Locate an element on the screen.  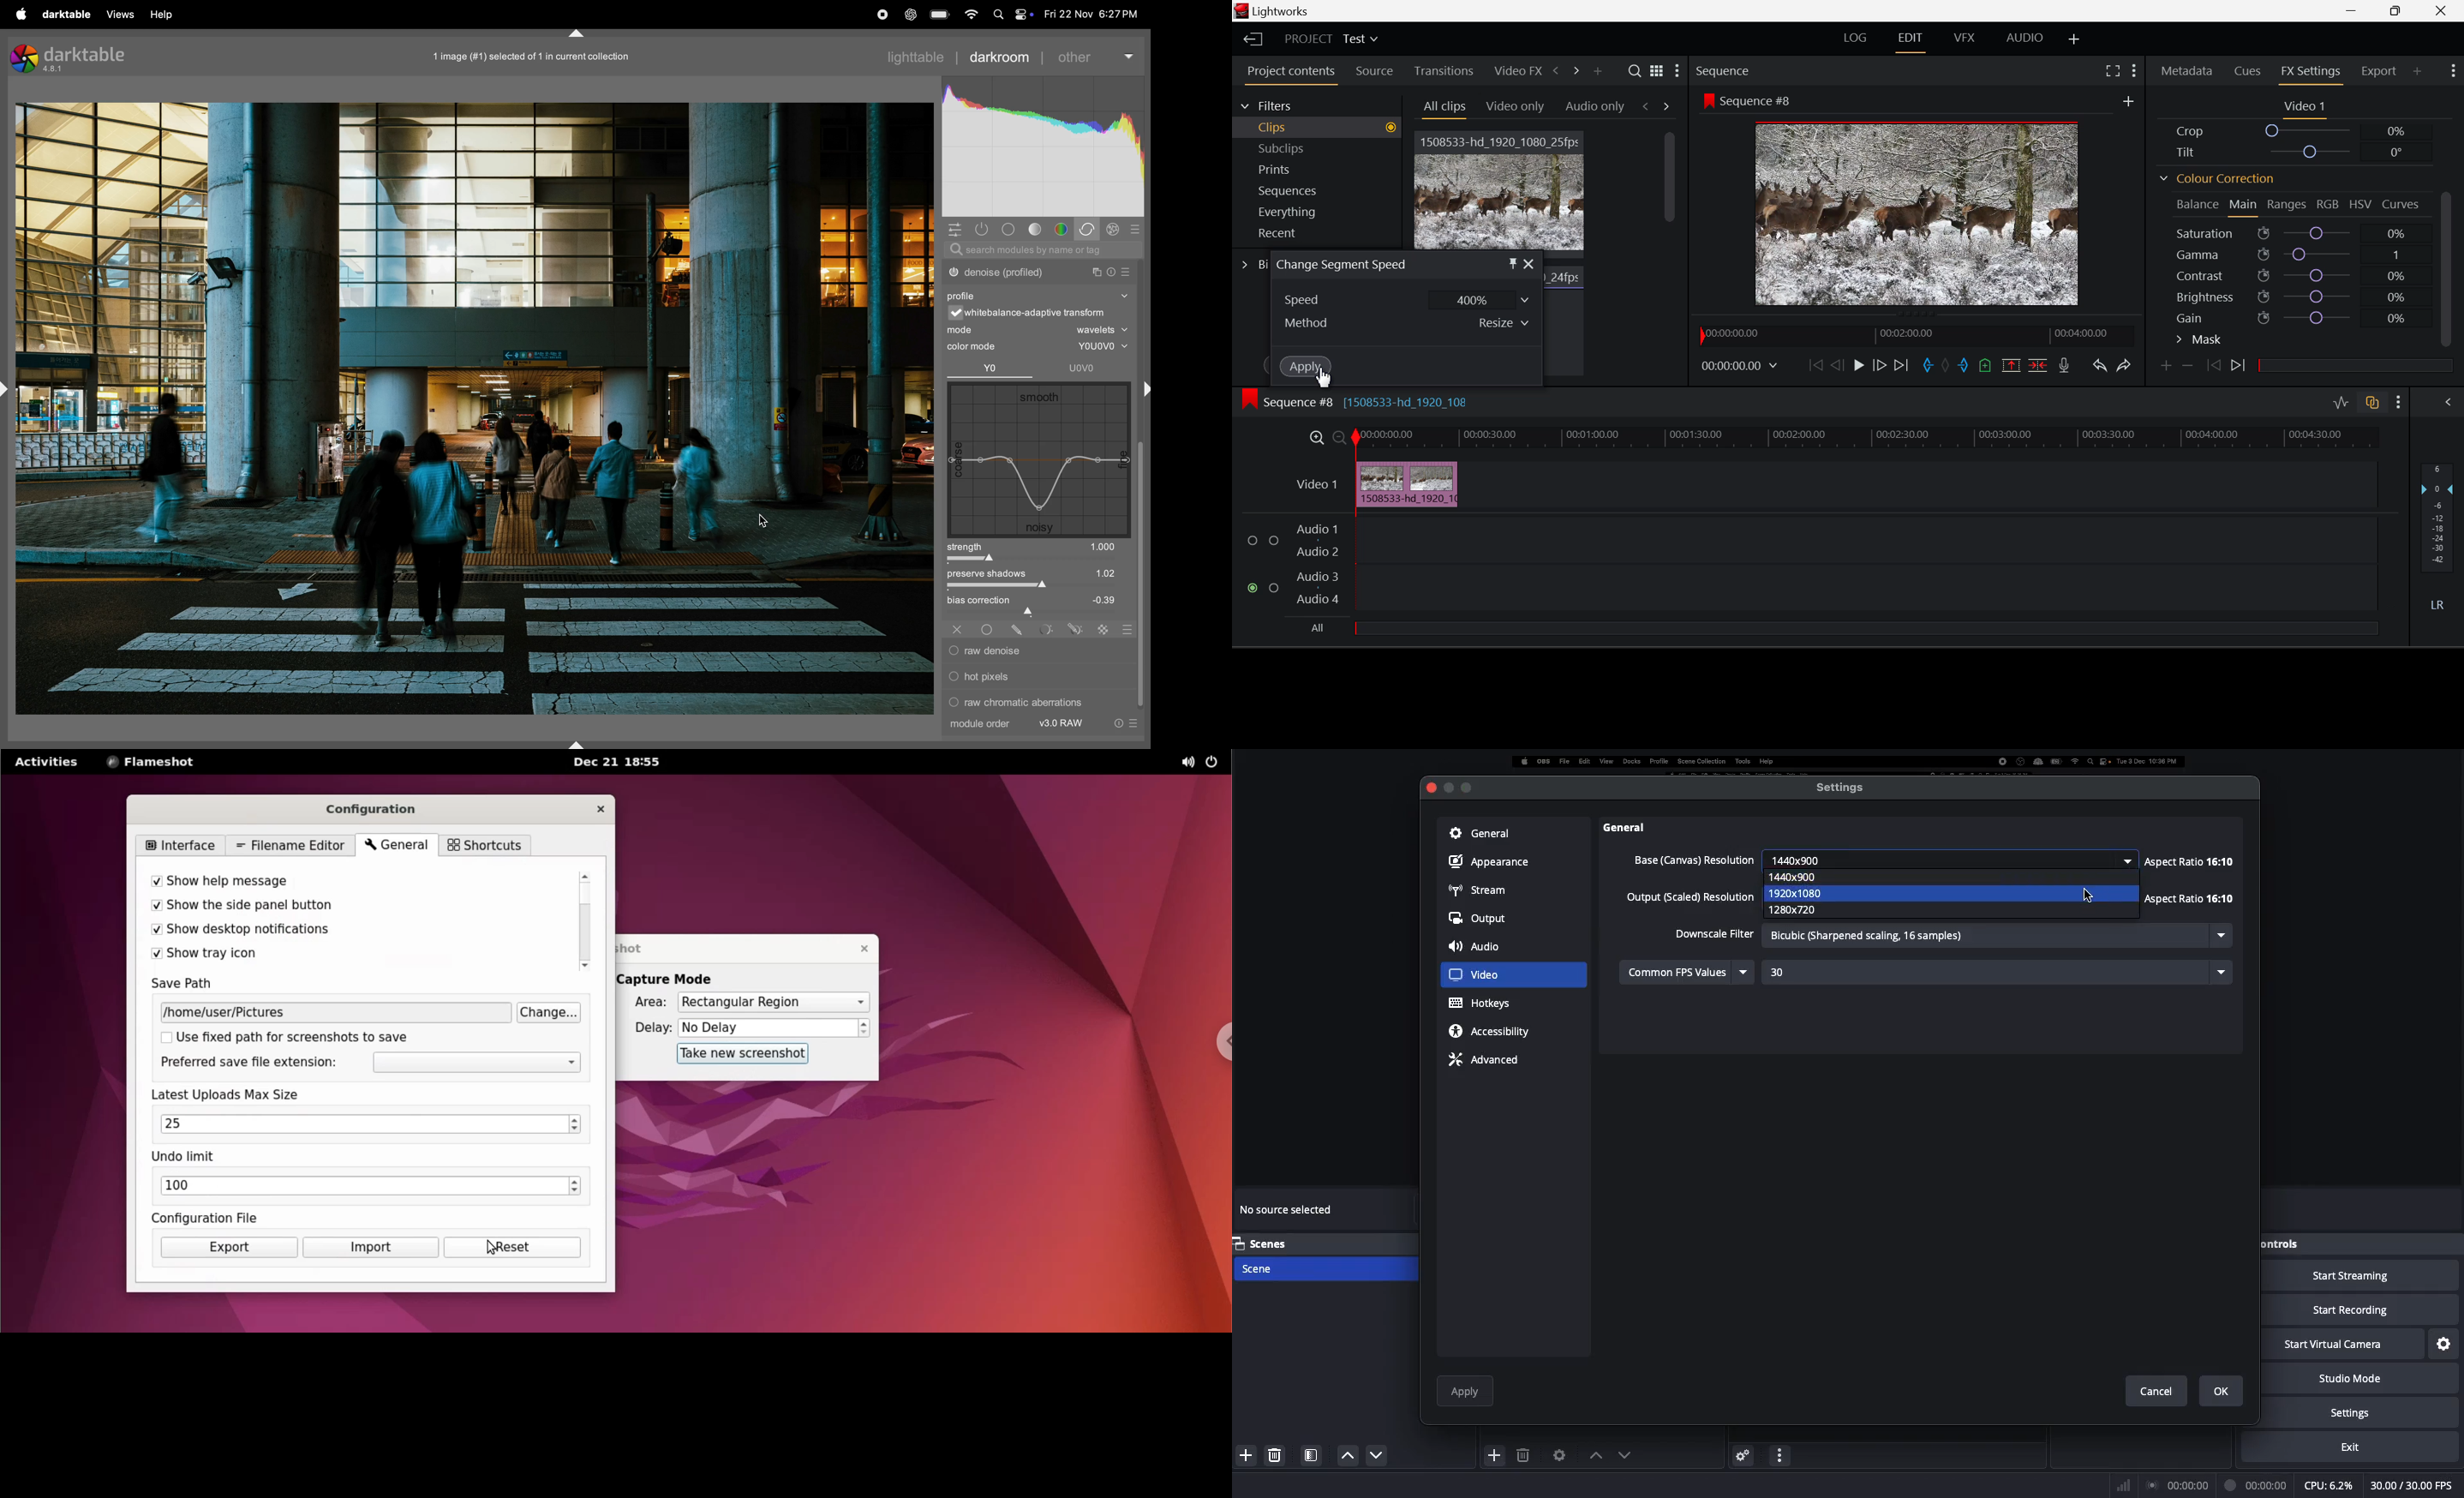
shift+ctrl+l is located at coordinates (7, 388).